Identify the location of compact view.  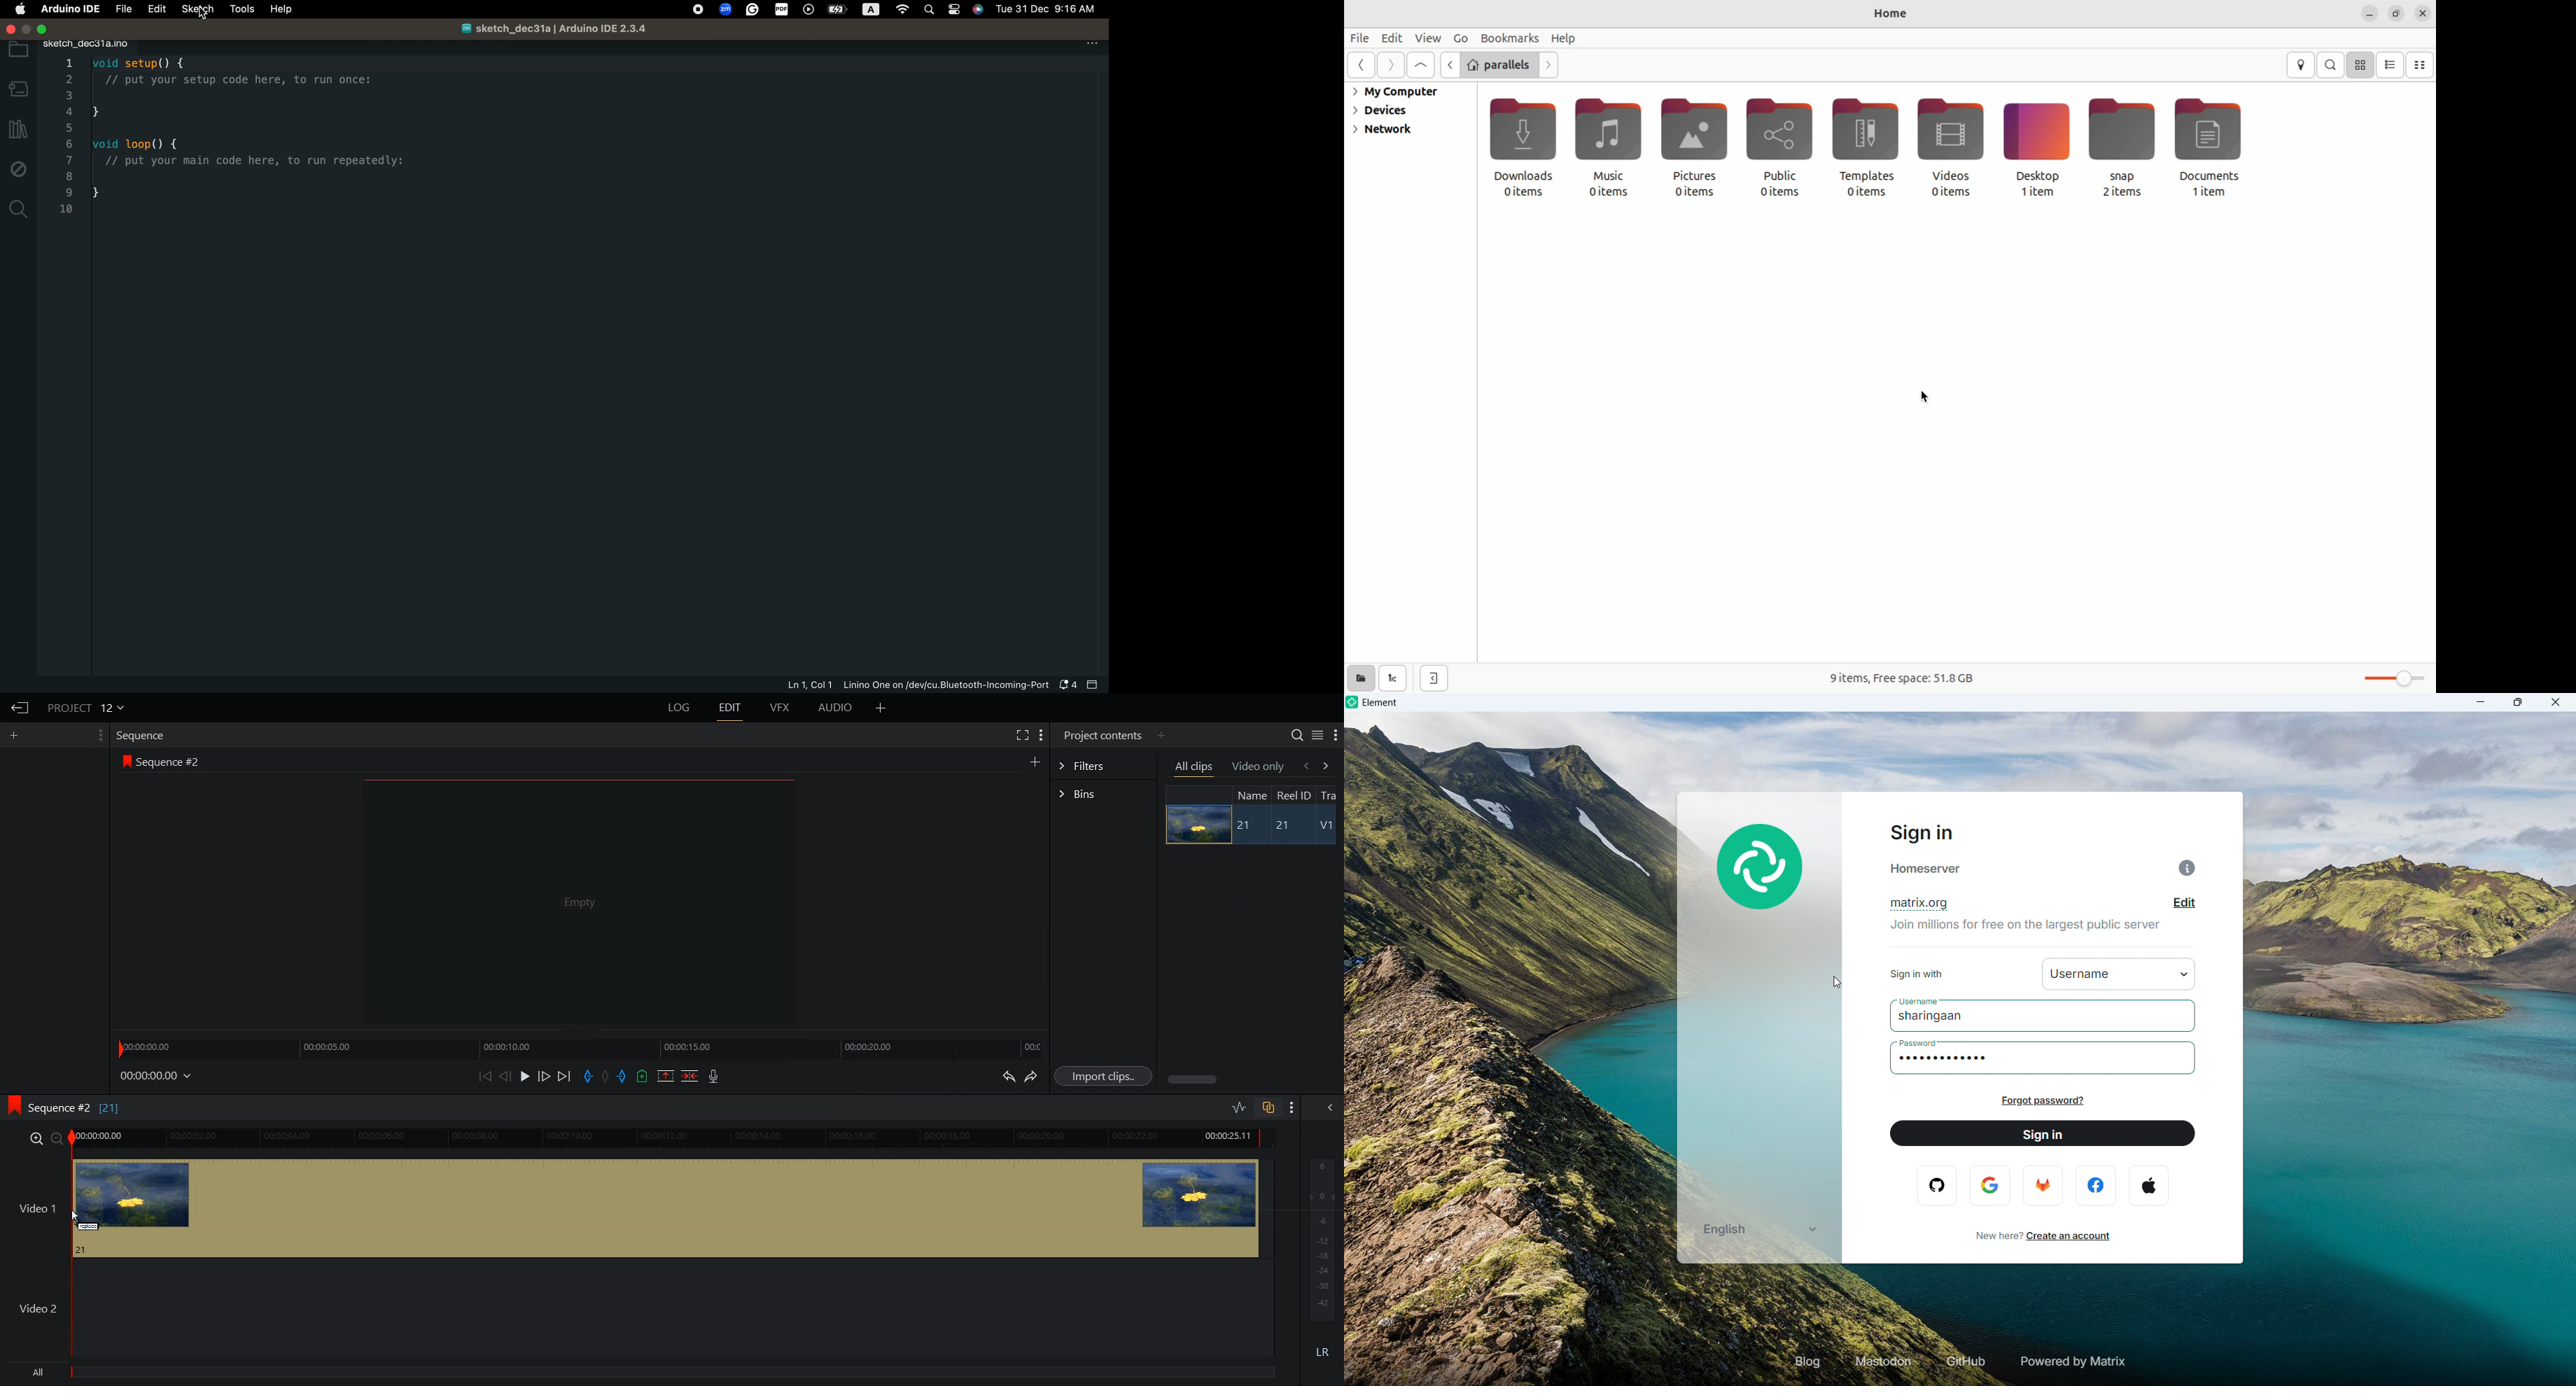
(2421, 65).